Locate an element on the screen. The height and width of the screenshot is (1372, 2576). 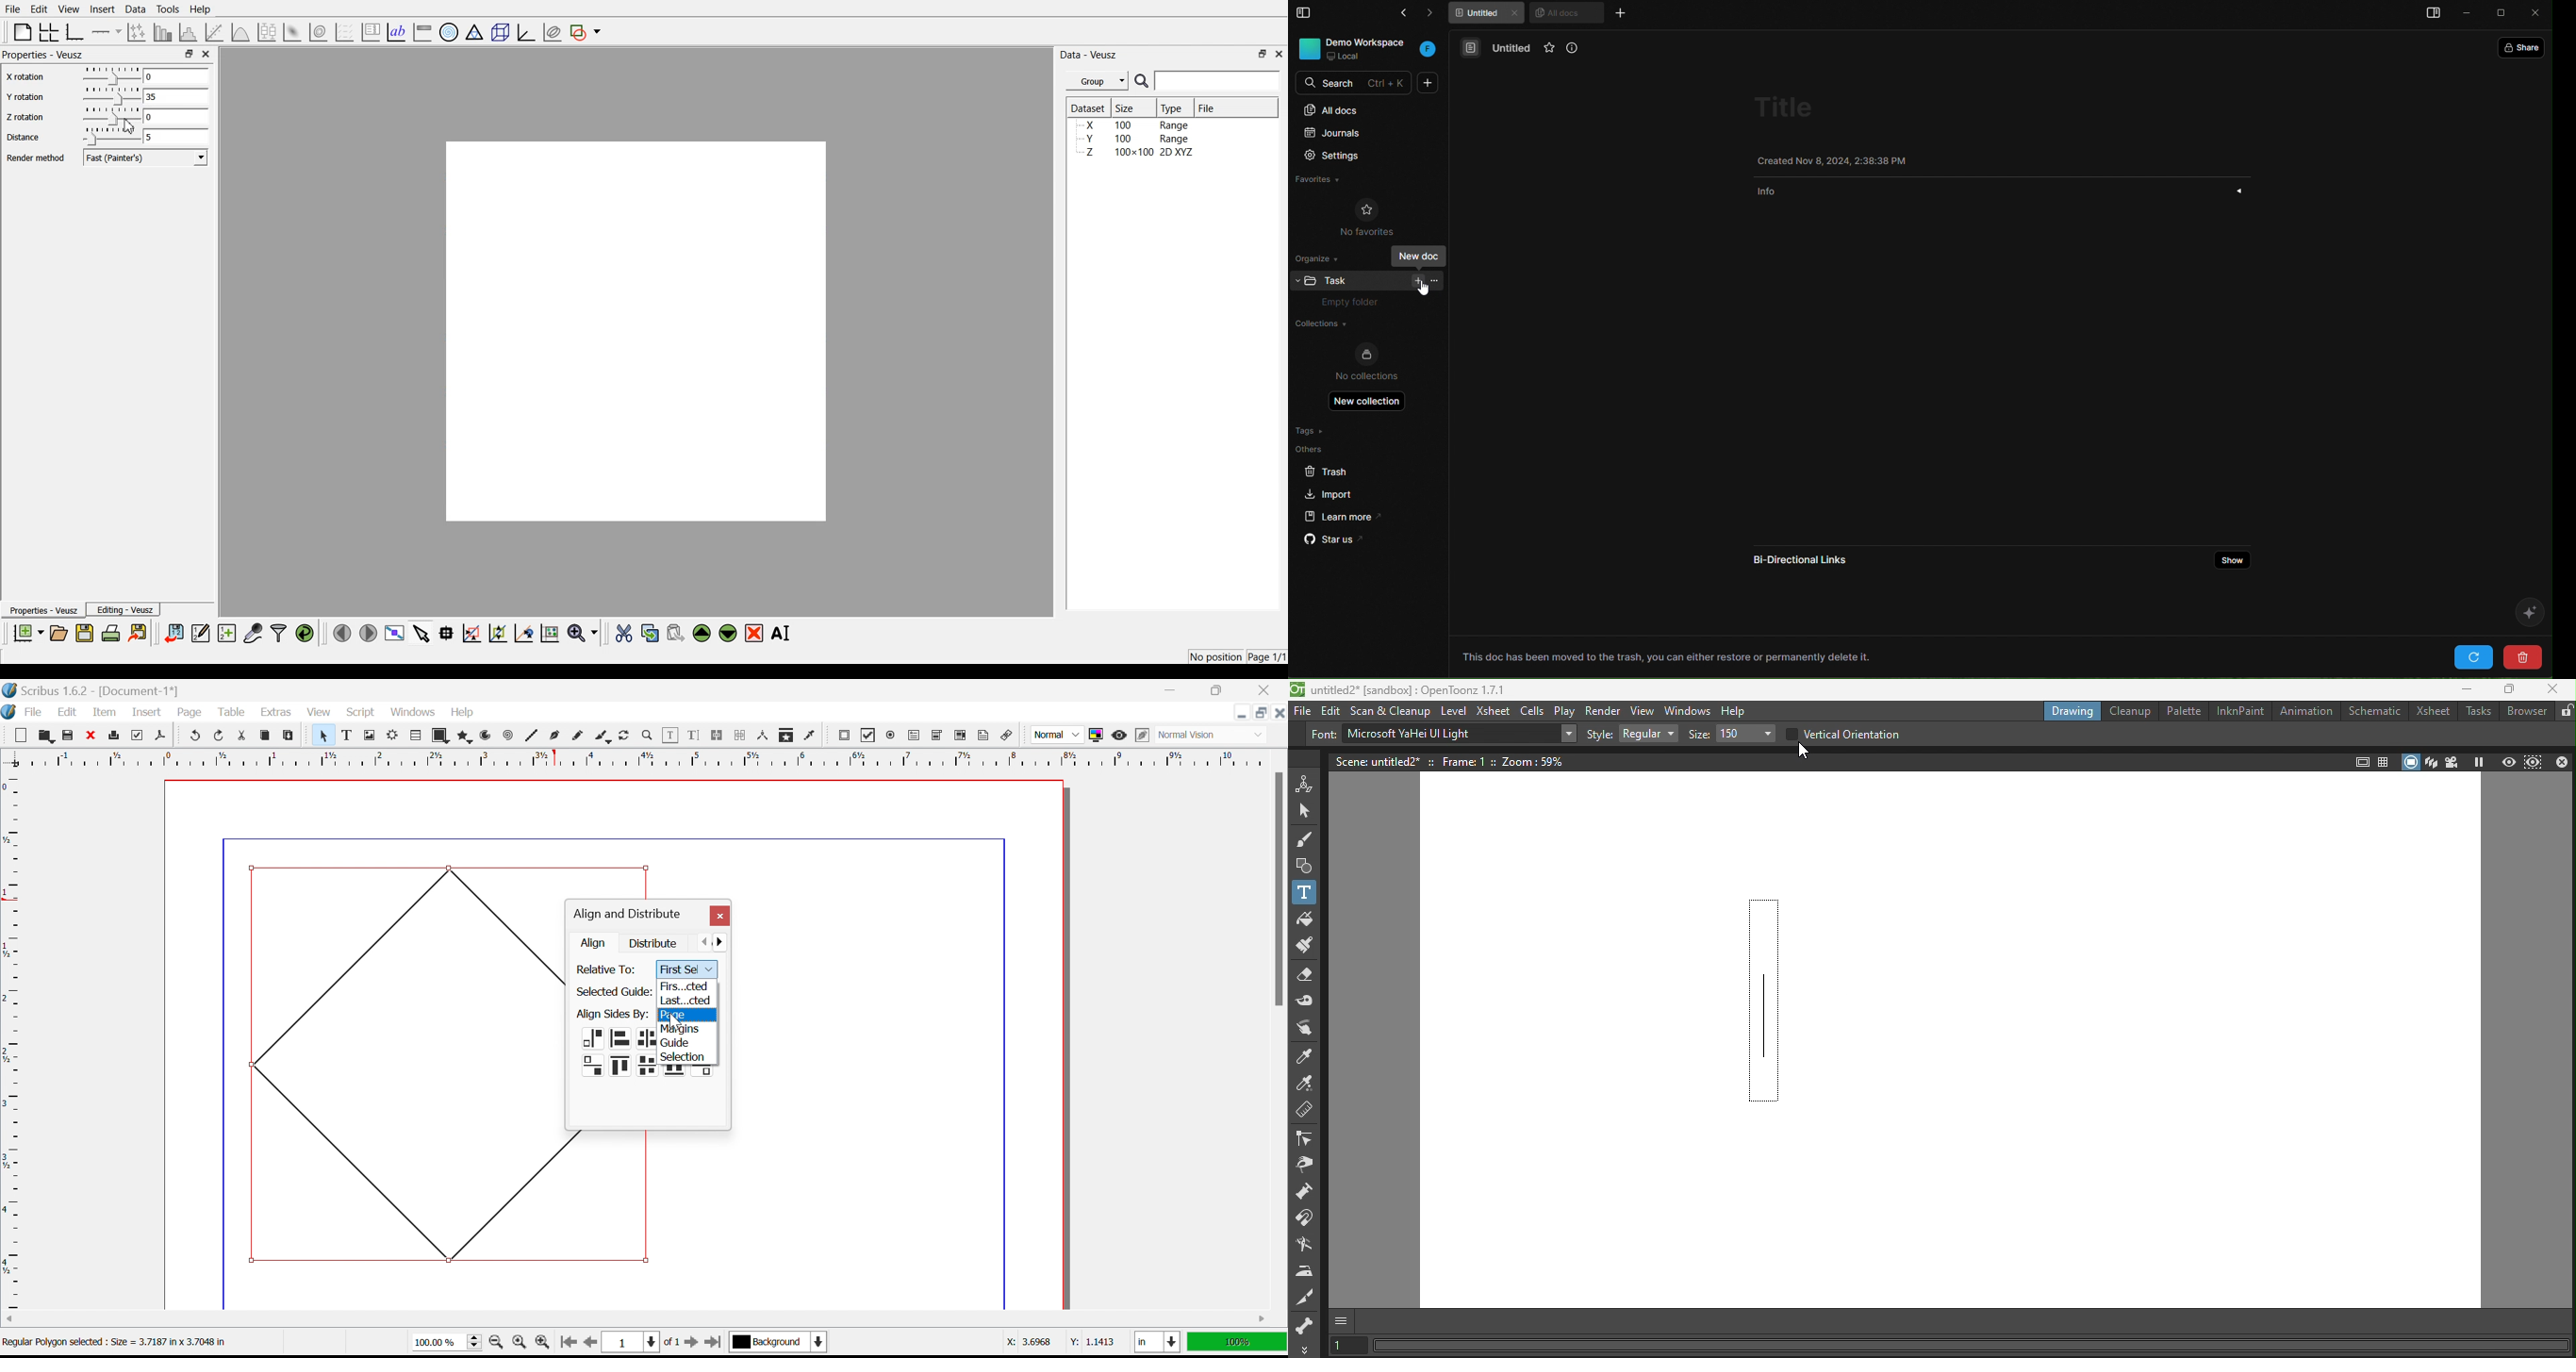
Properties - Veusz is located at coordinates (43, 54).